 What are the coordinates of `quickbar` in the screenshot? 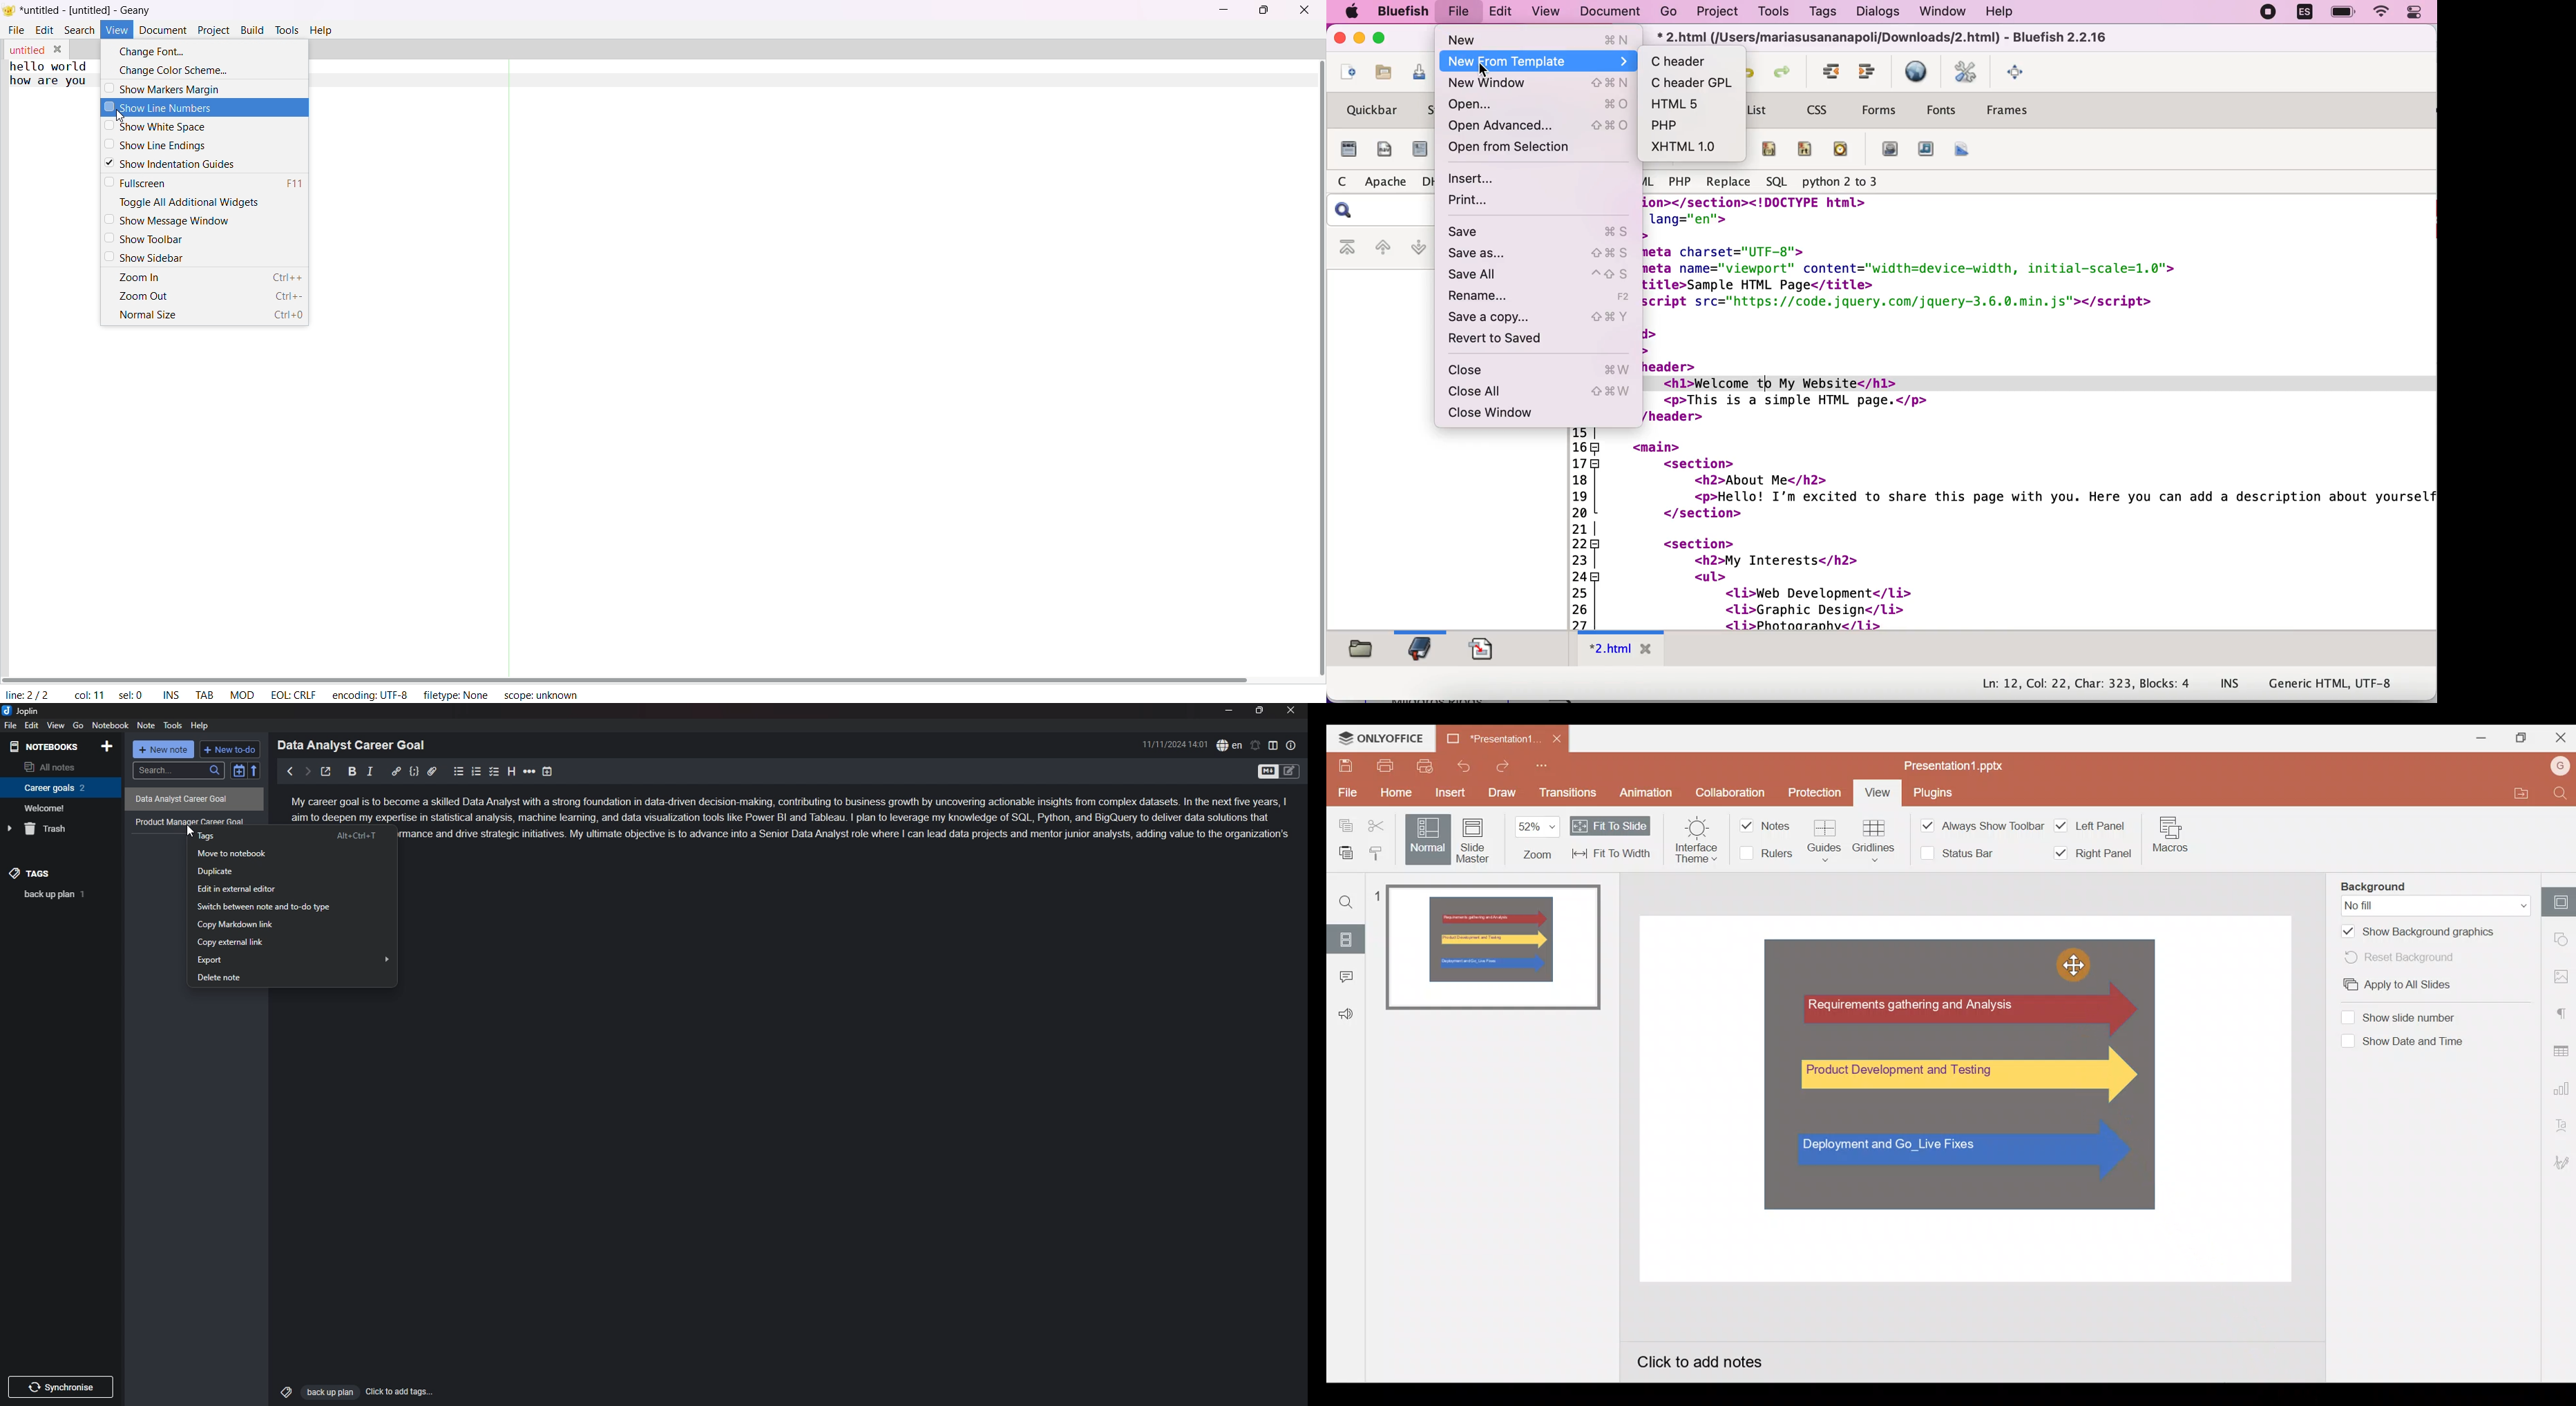 It's located at (1369, 110).